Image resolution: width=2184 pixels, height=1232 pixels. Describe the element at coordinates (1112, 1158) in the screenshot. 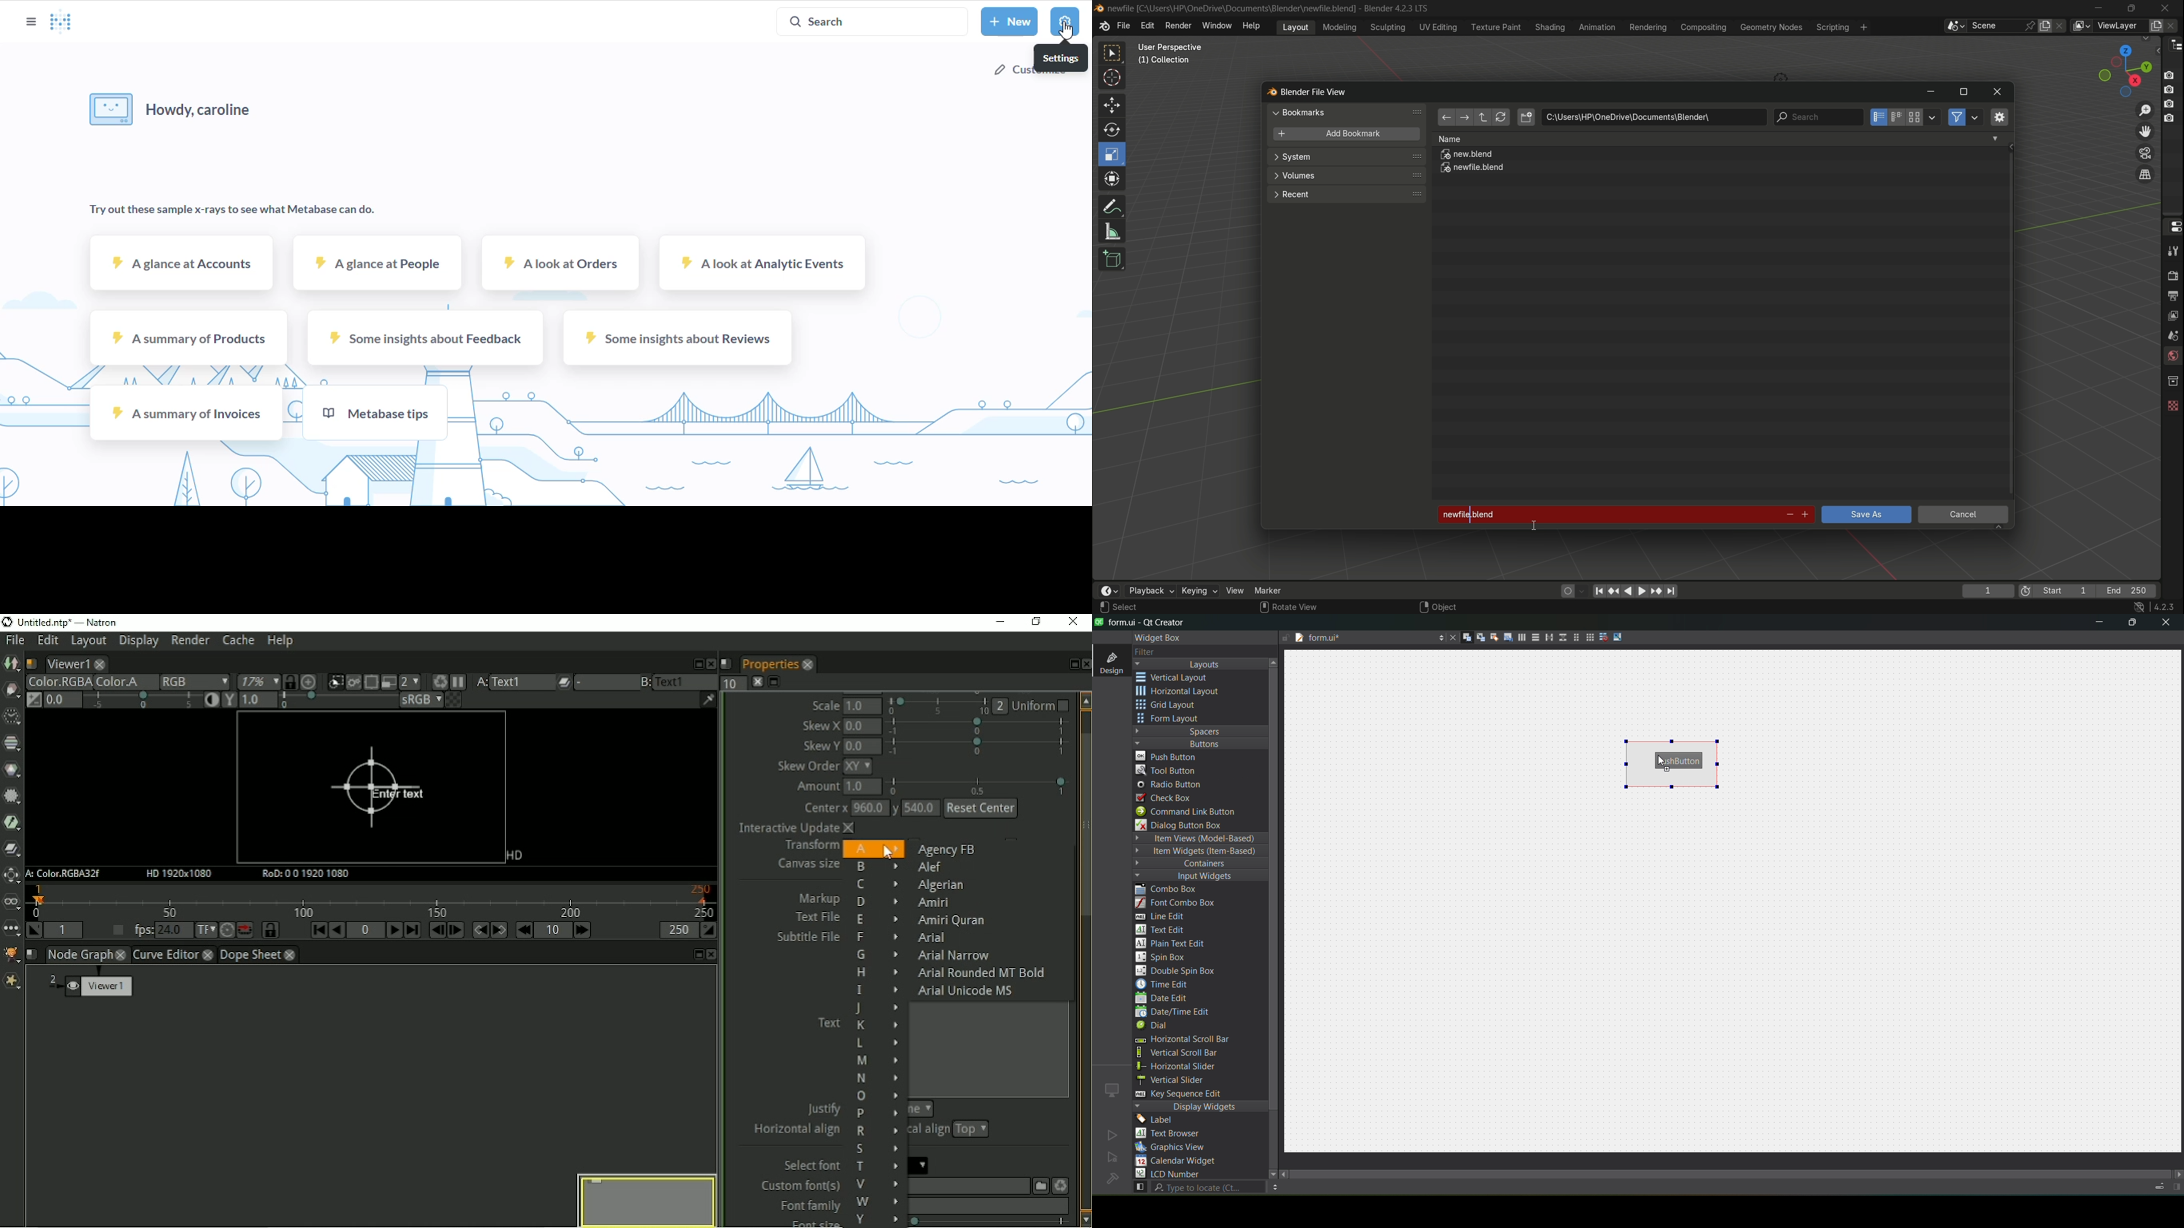

I see `no active project` at that location.